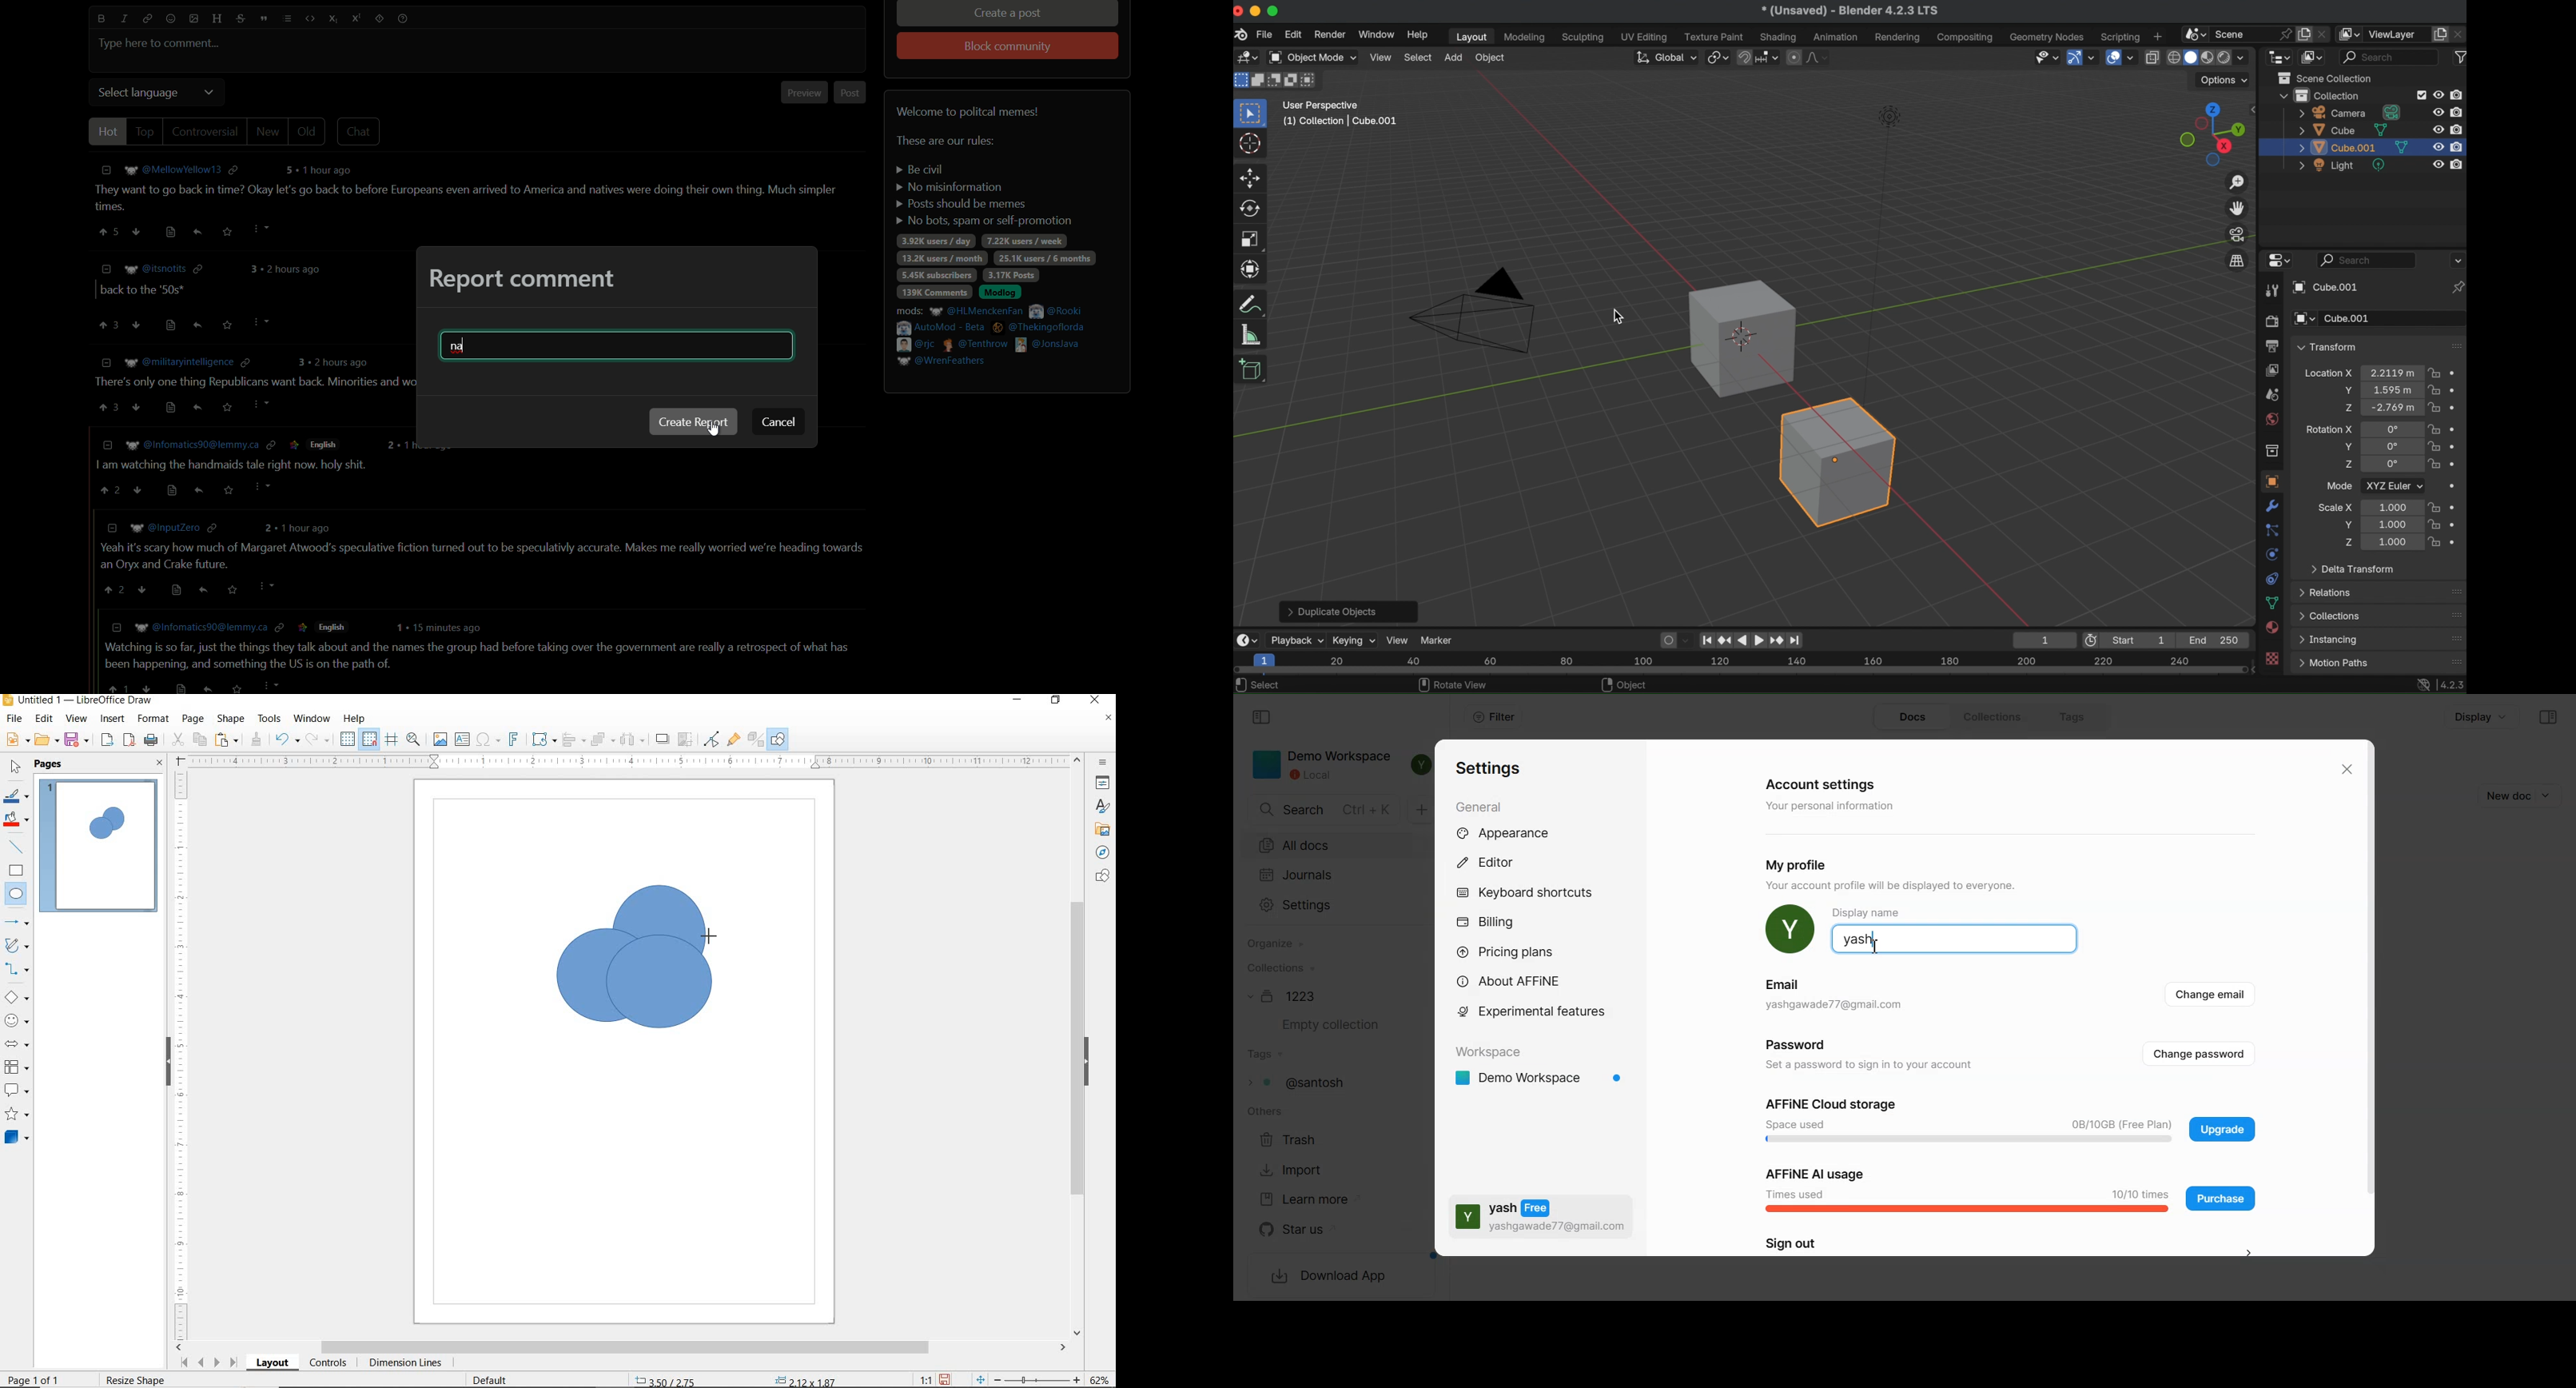 This screenshot has height=1400, width=2576. Describe the element at coordinates (45, 719) in the screenshot. I see `EDIT` at that location.